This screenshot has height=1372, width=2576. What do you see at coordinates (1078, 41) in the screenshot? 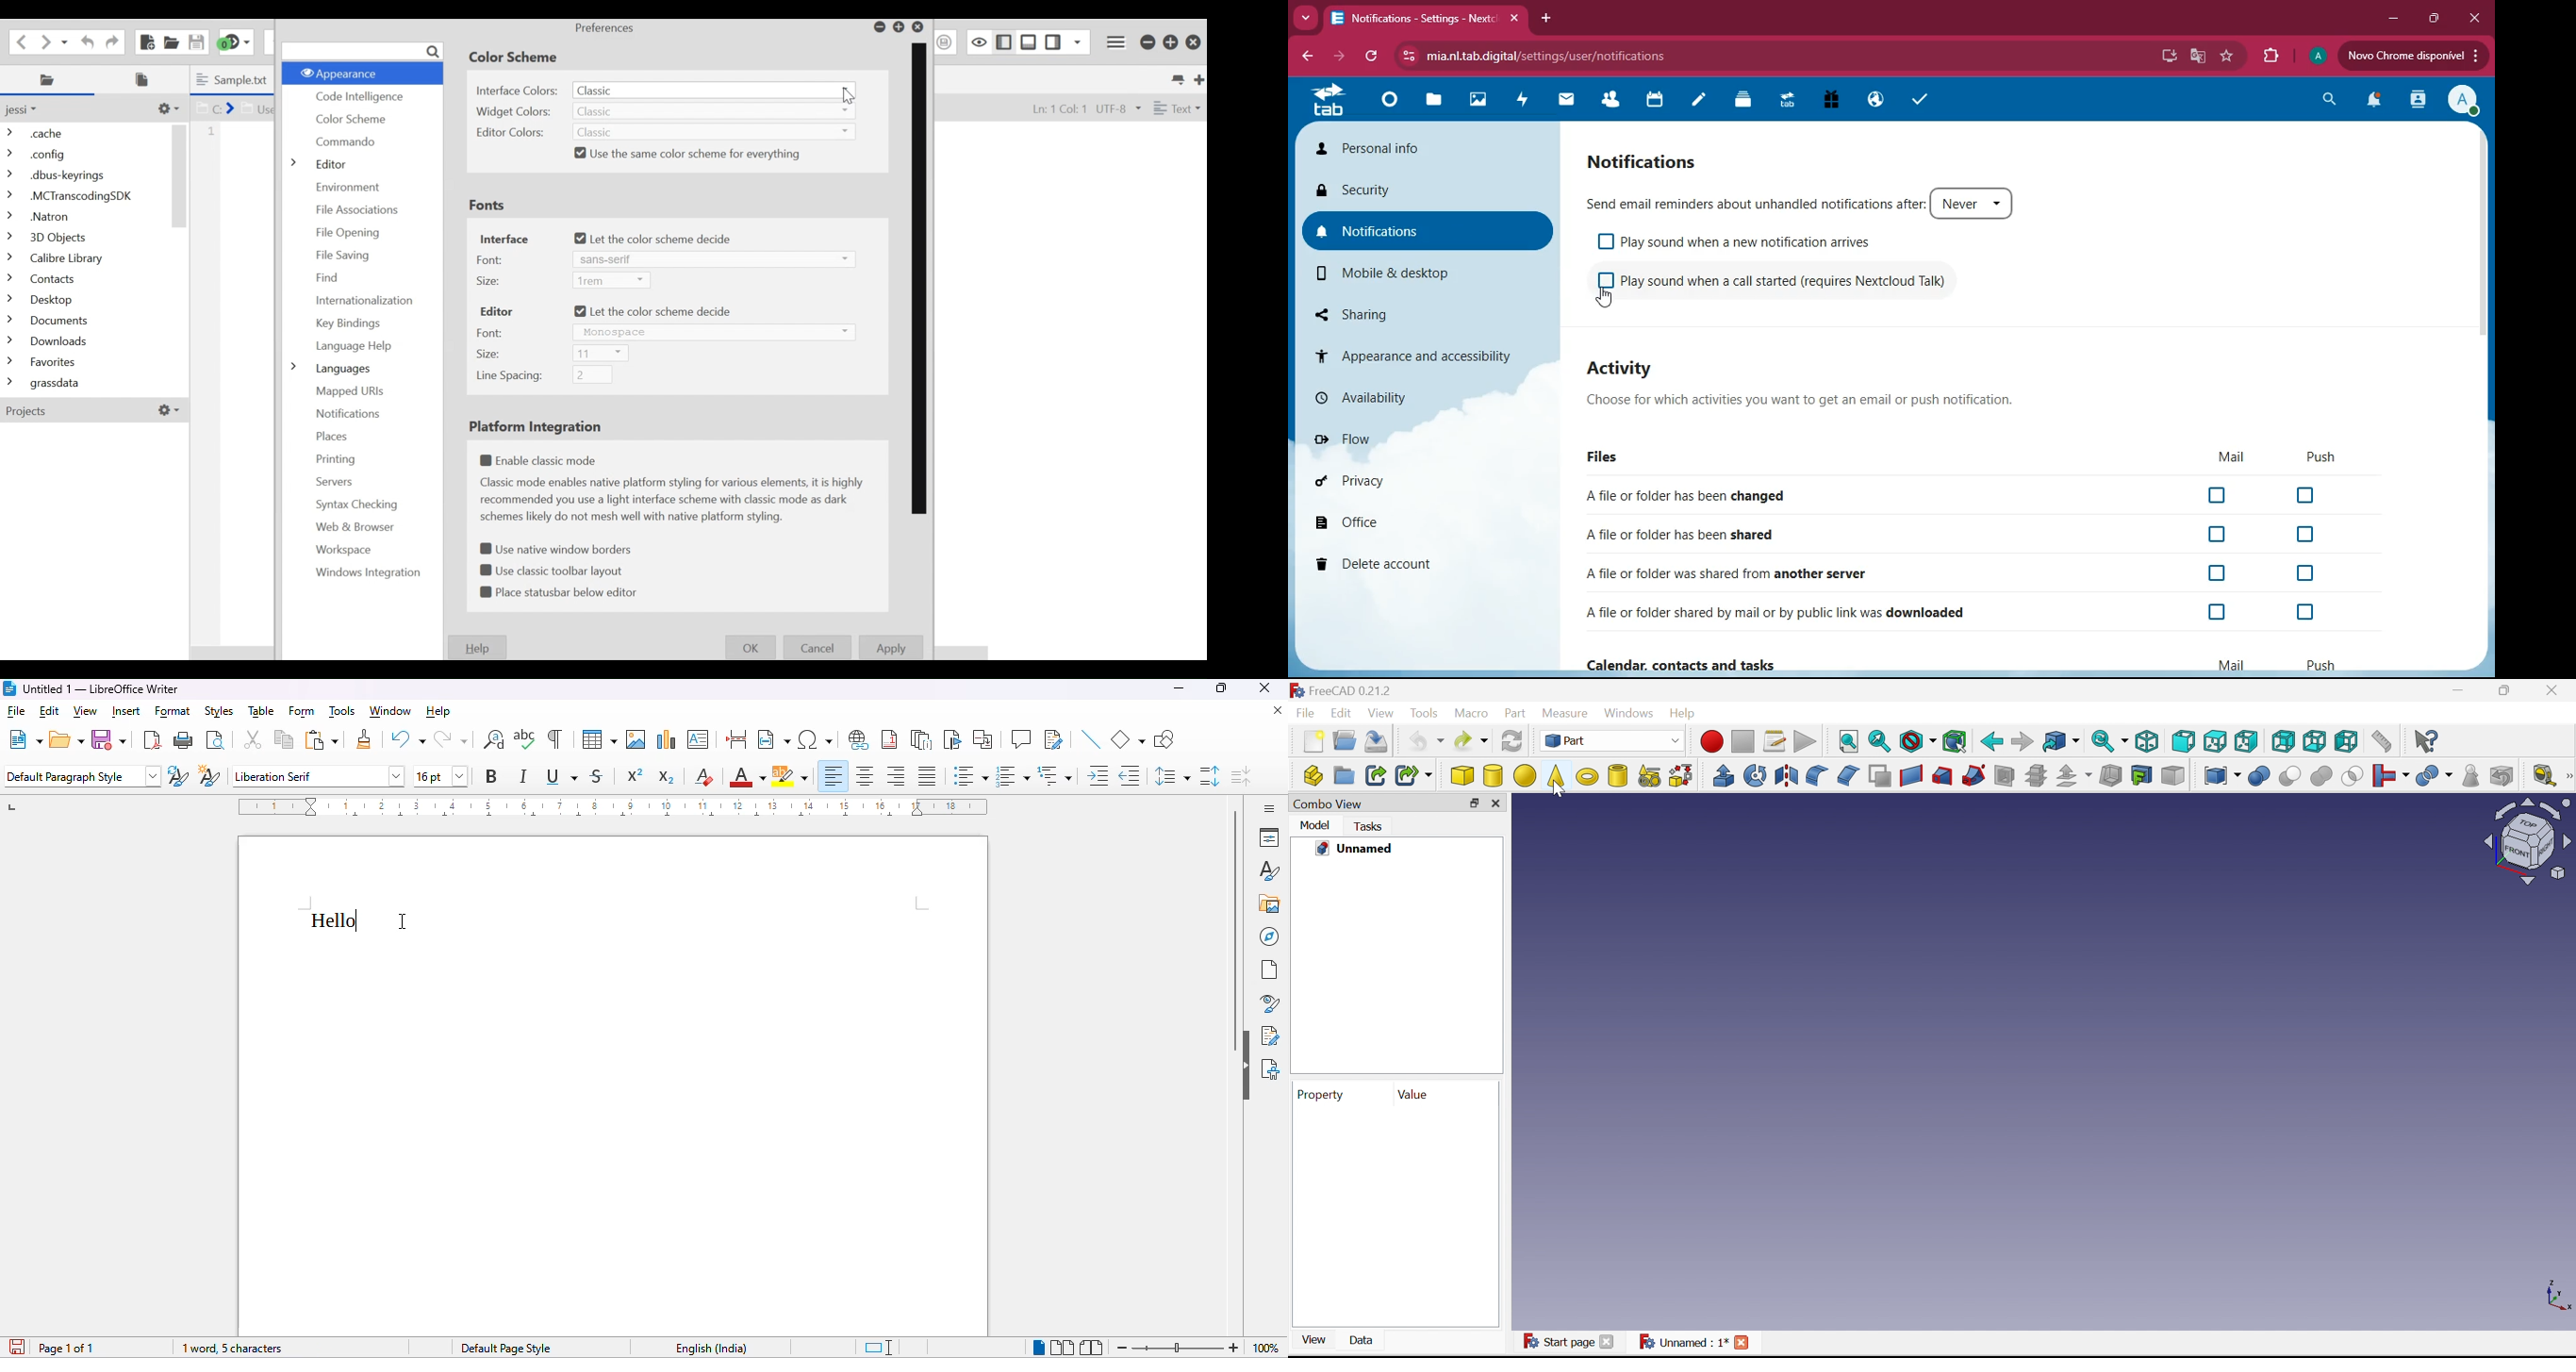
I see `Show specific Sidebar` at bounding box center [1078, 41].